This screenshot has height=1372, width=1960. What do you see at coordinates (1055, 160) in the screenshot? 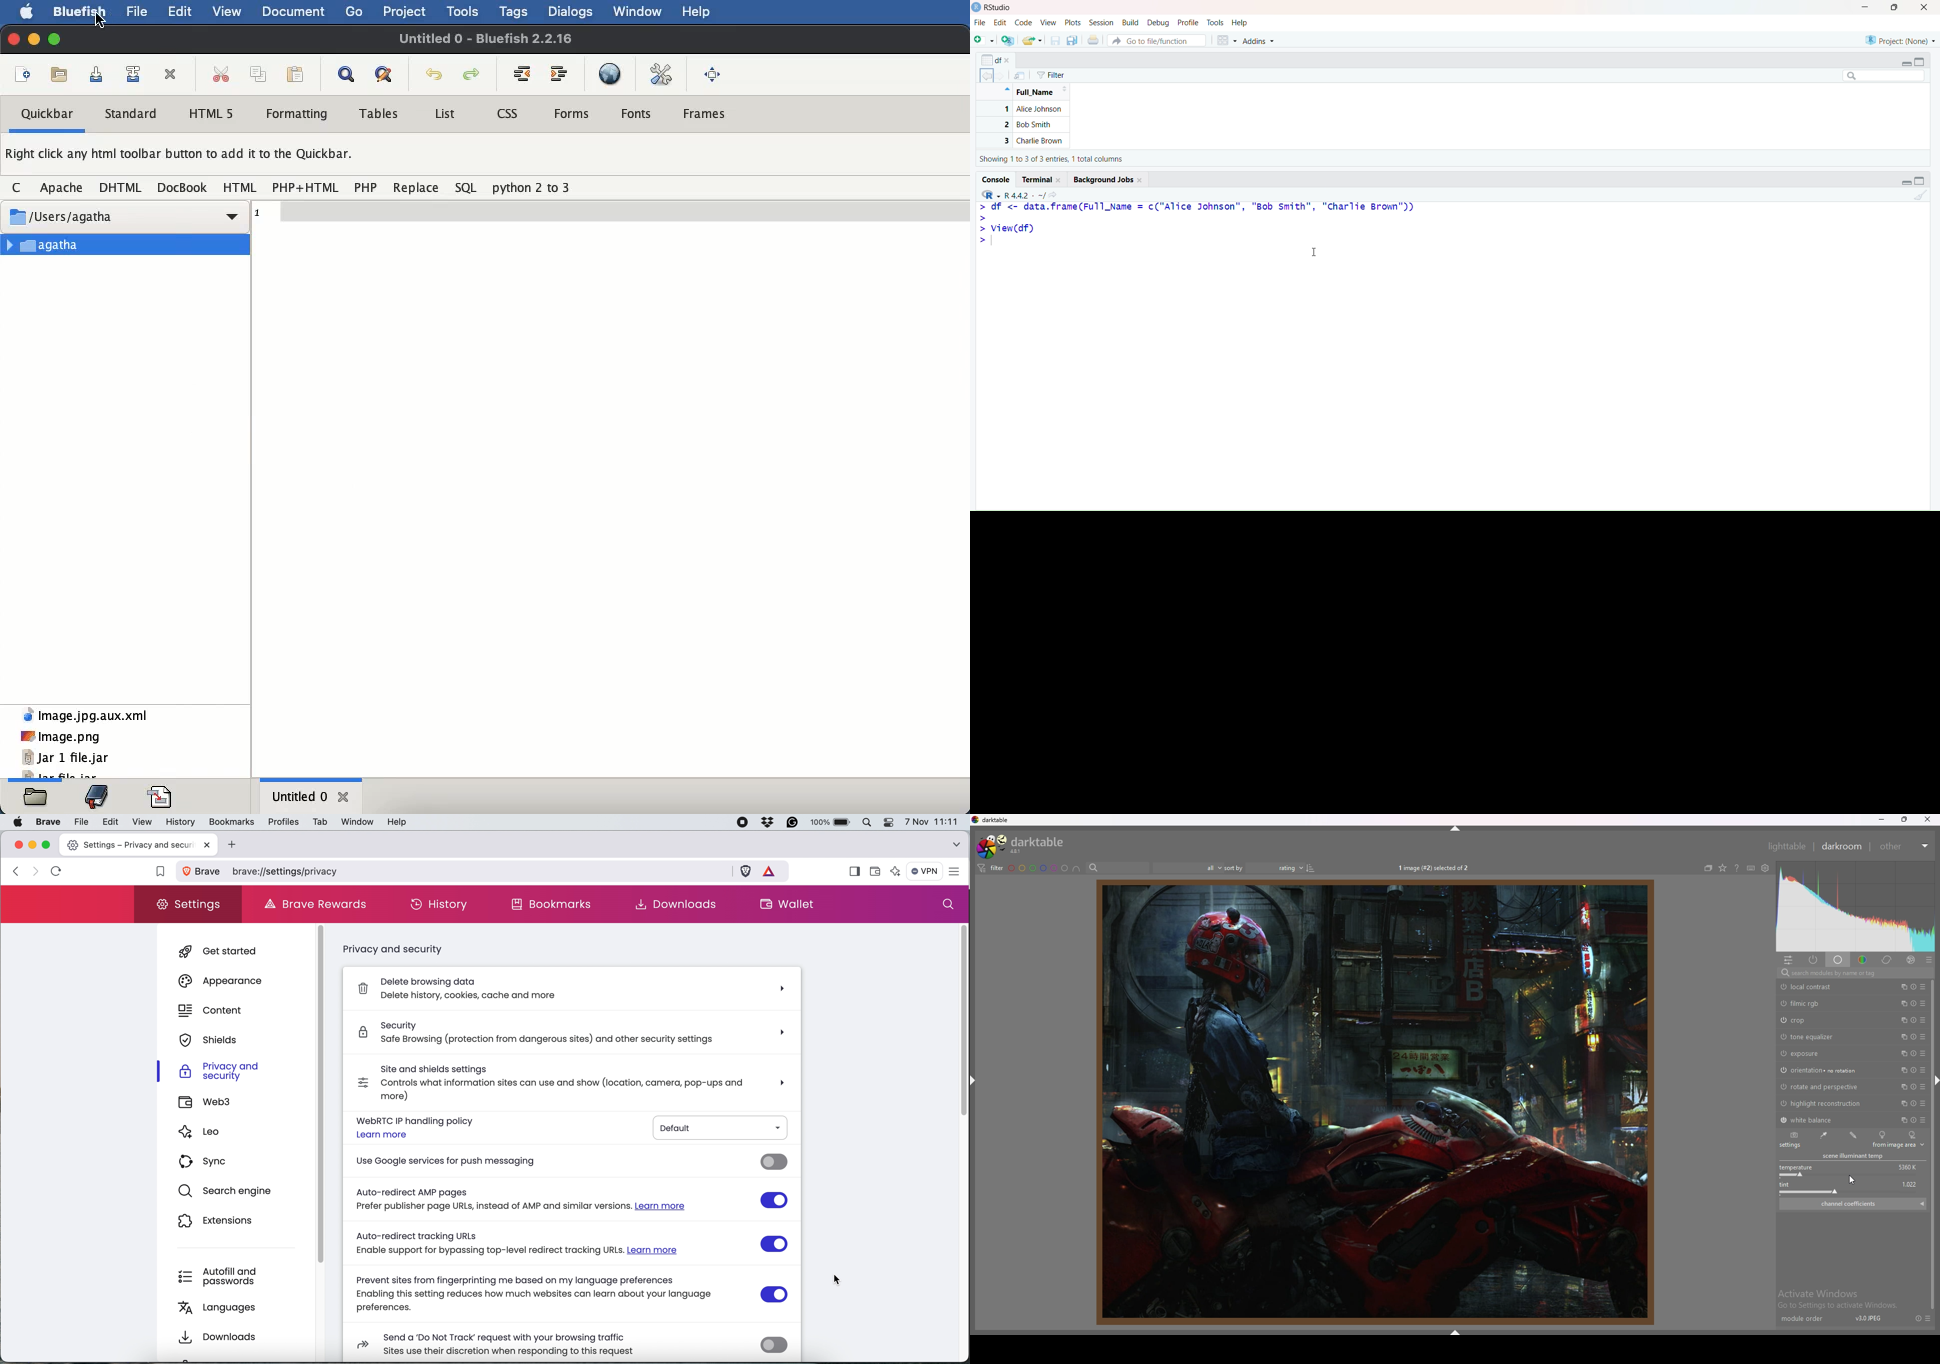
I see `showing 1 to 3 of 3 entries, 1 total columns` at bounding box center [1055, 160].